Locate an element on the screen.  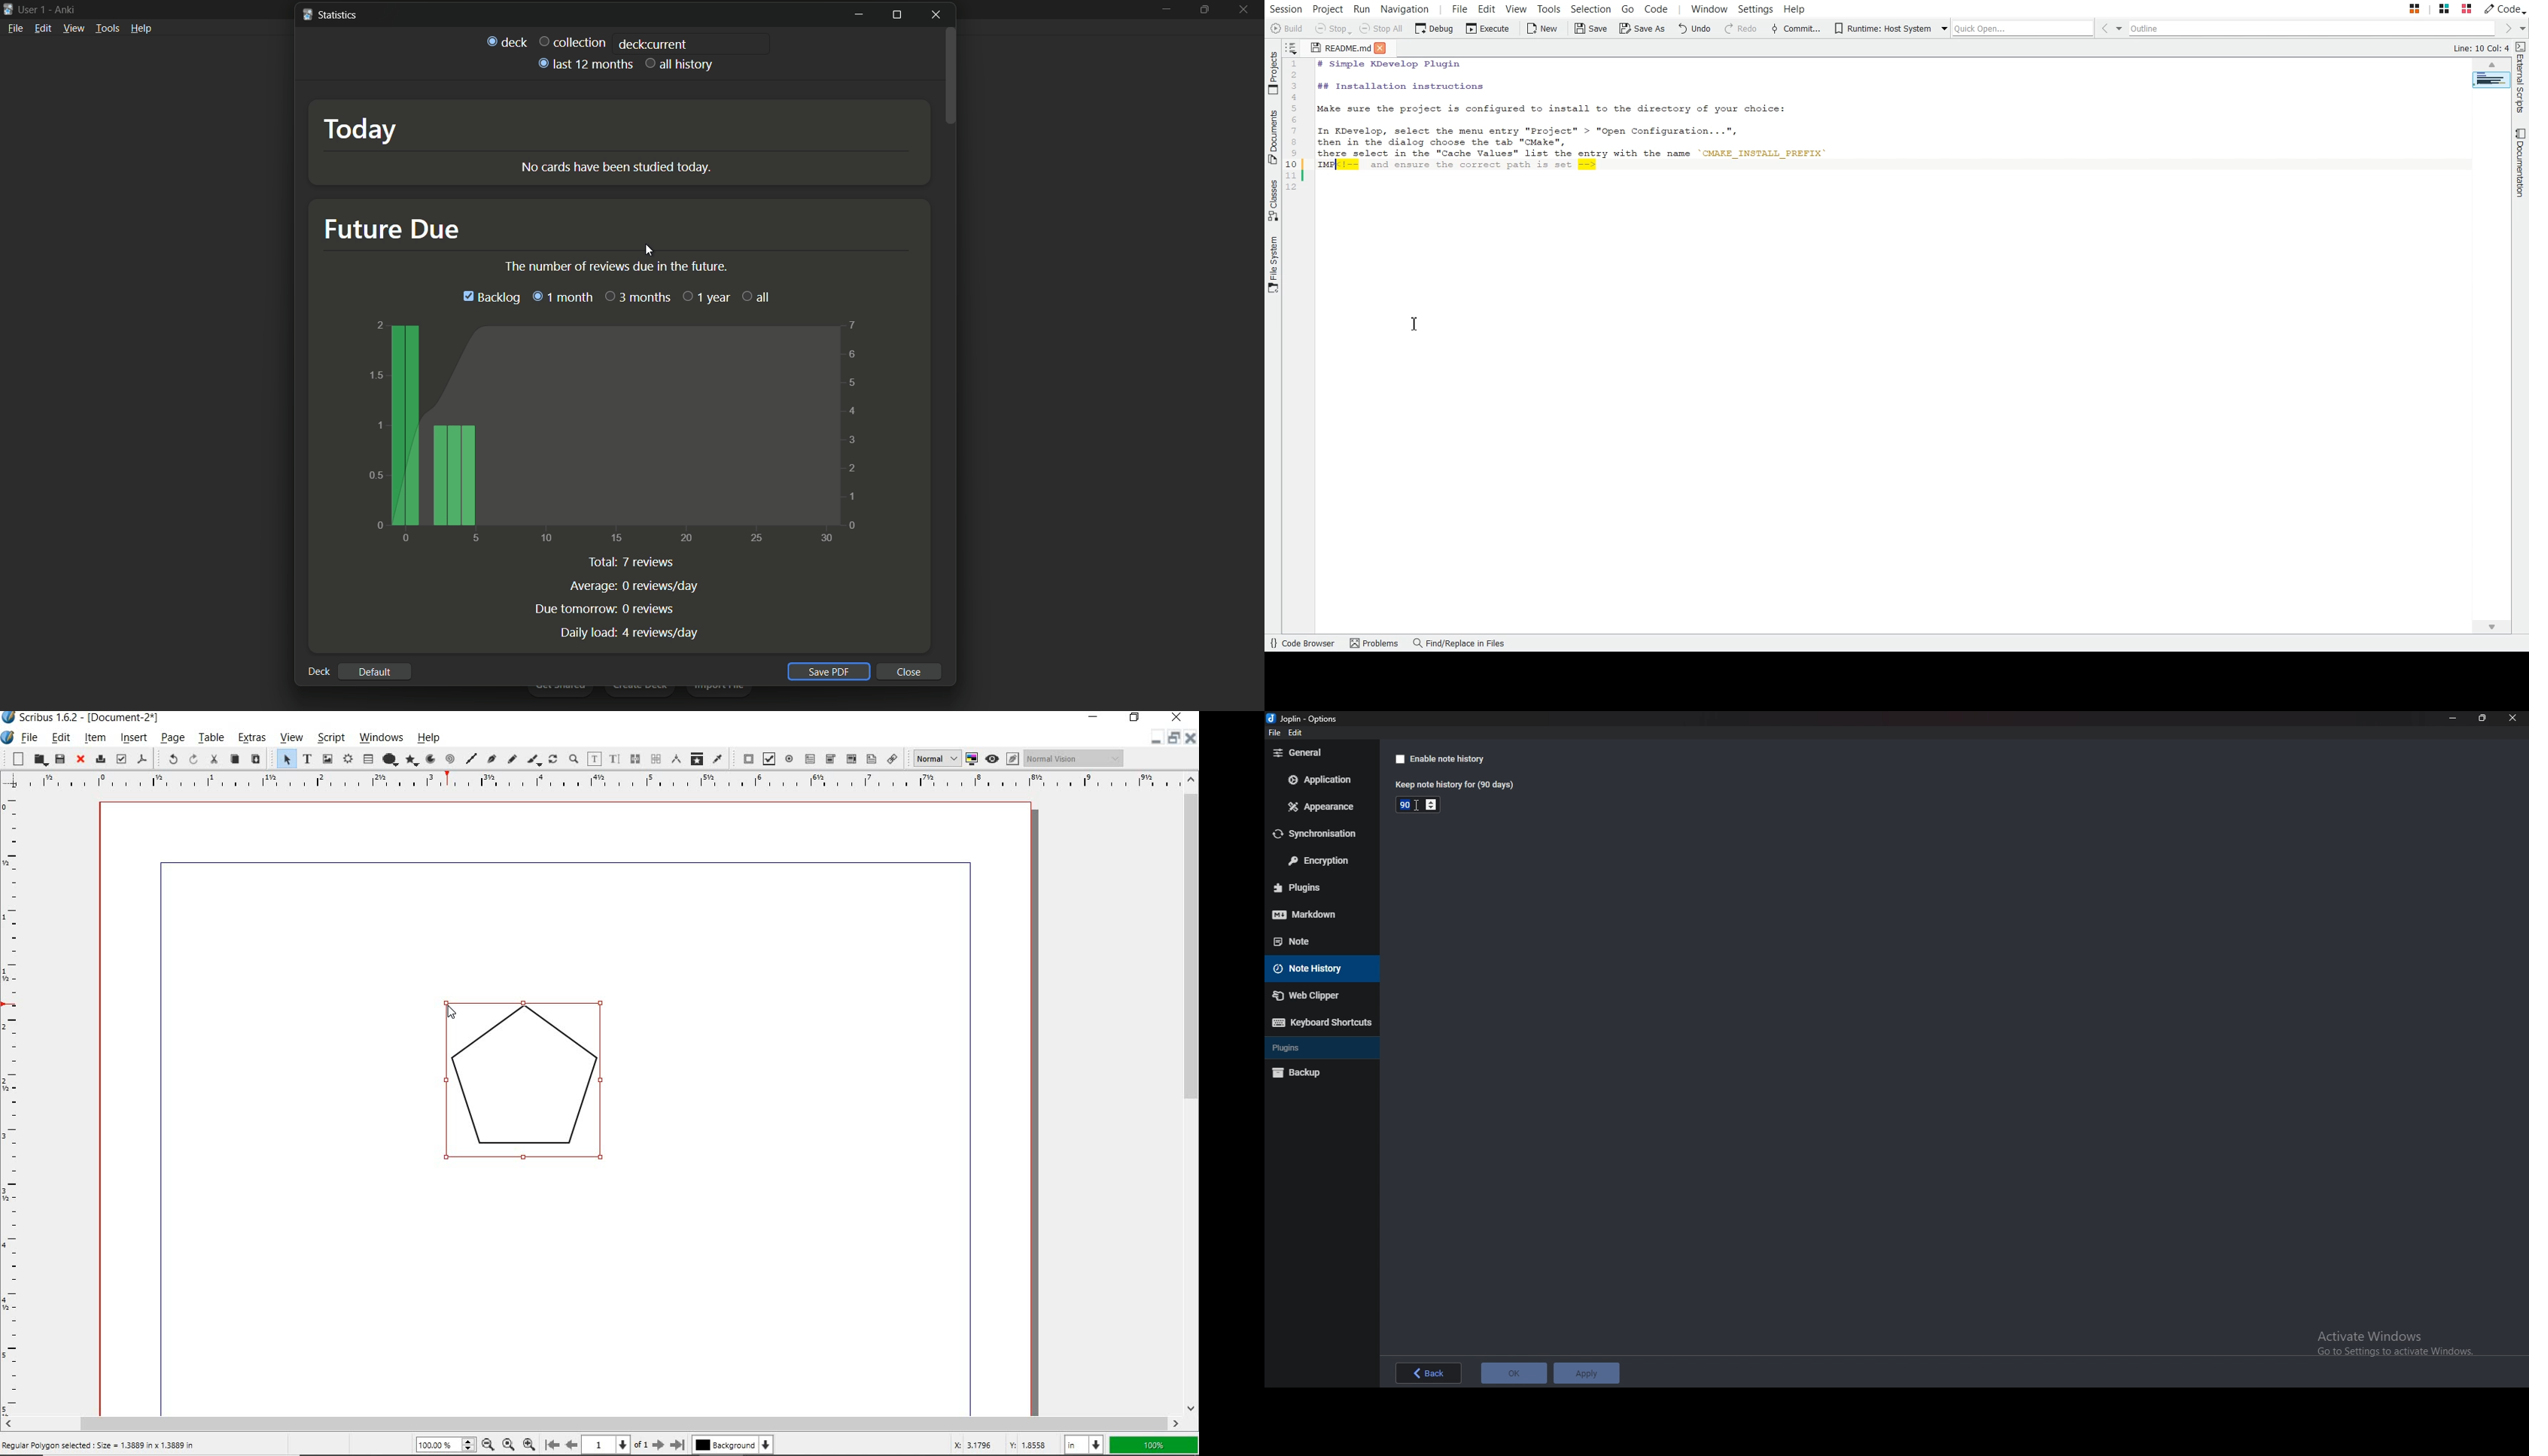
1 year is located at coordinates (707, 296).